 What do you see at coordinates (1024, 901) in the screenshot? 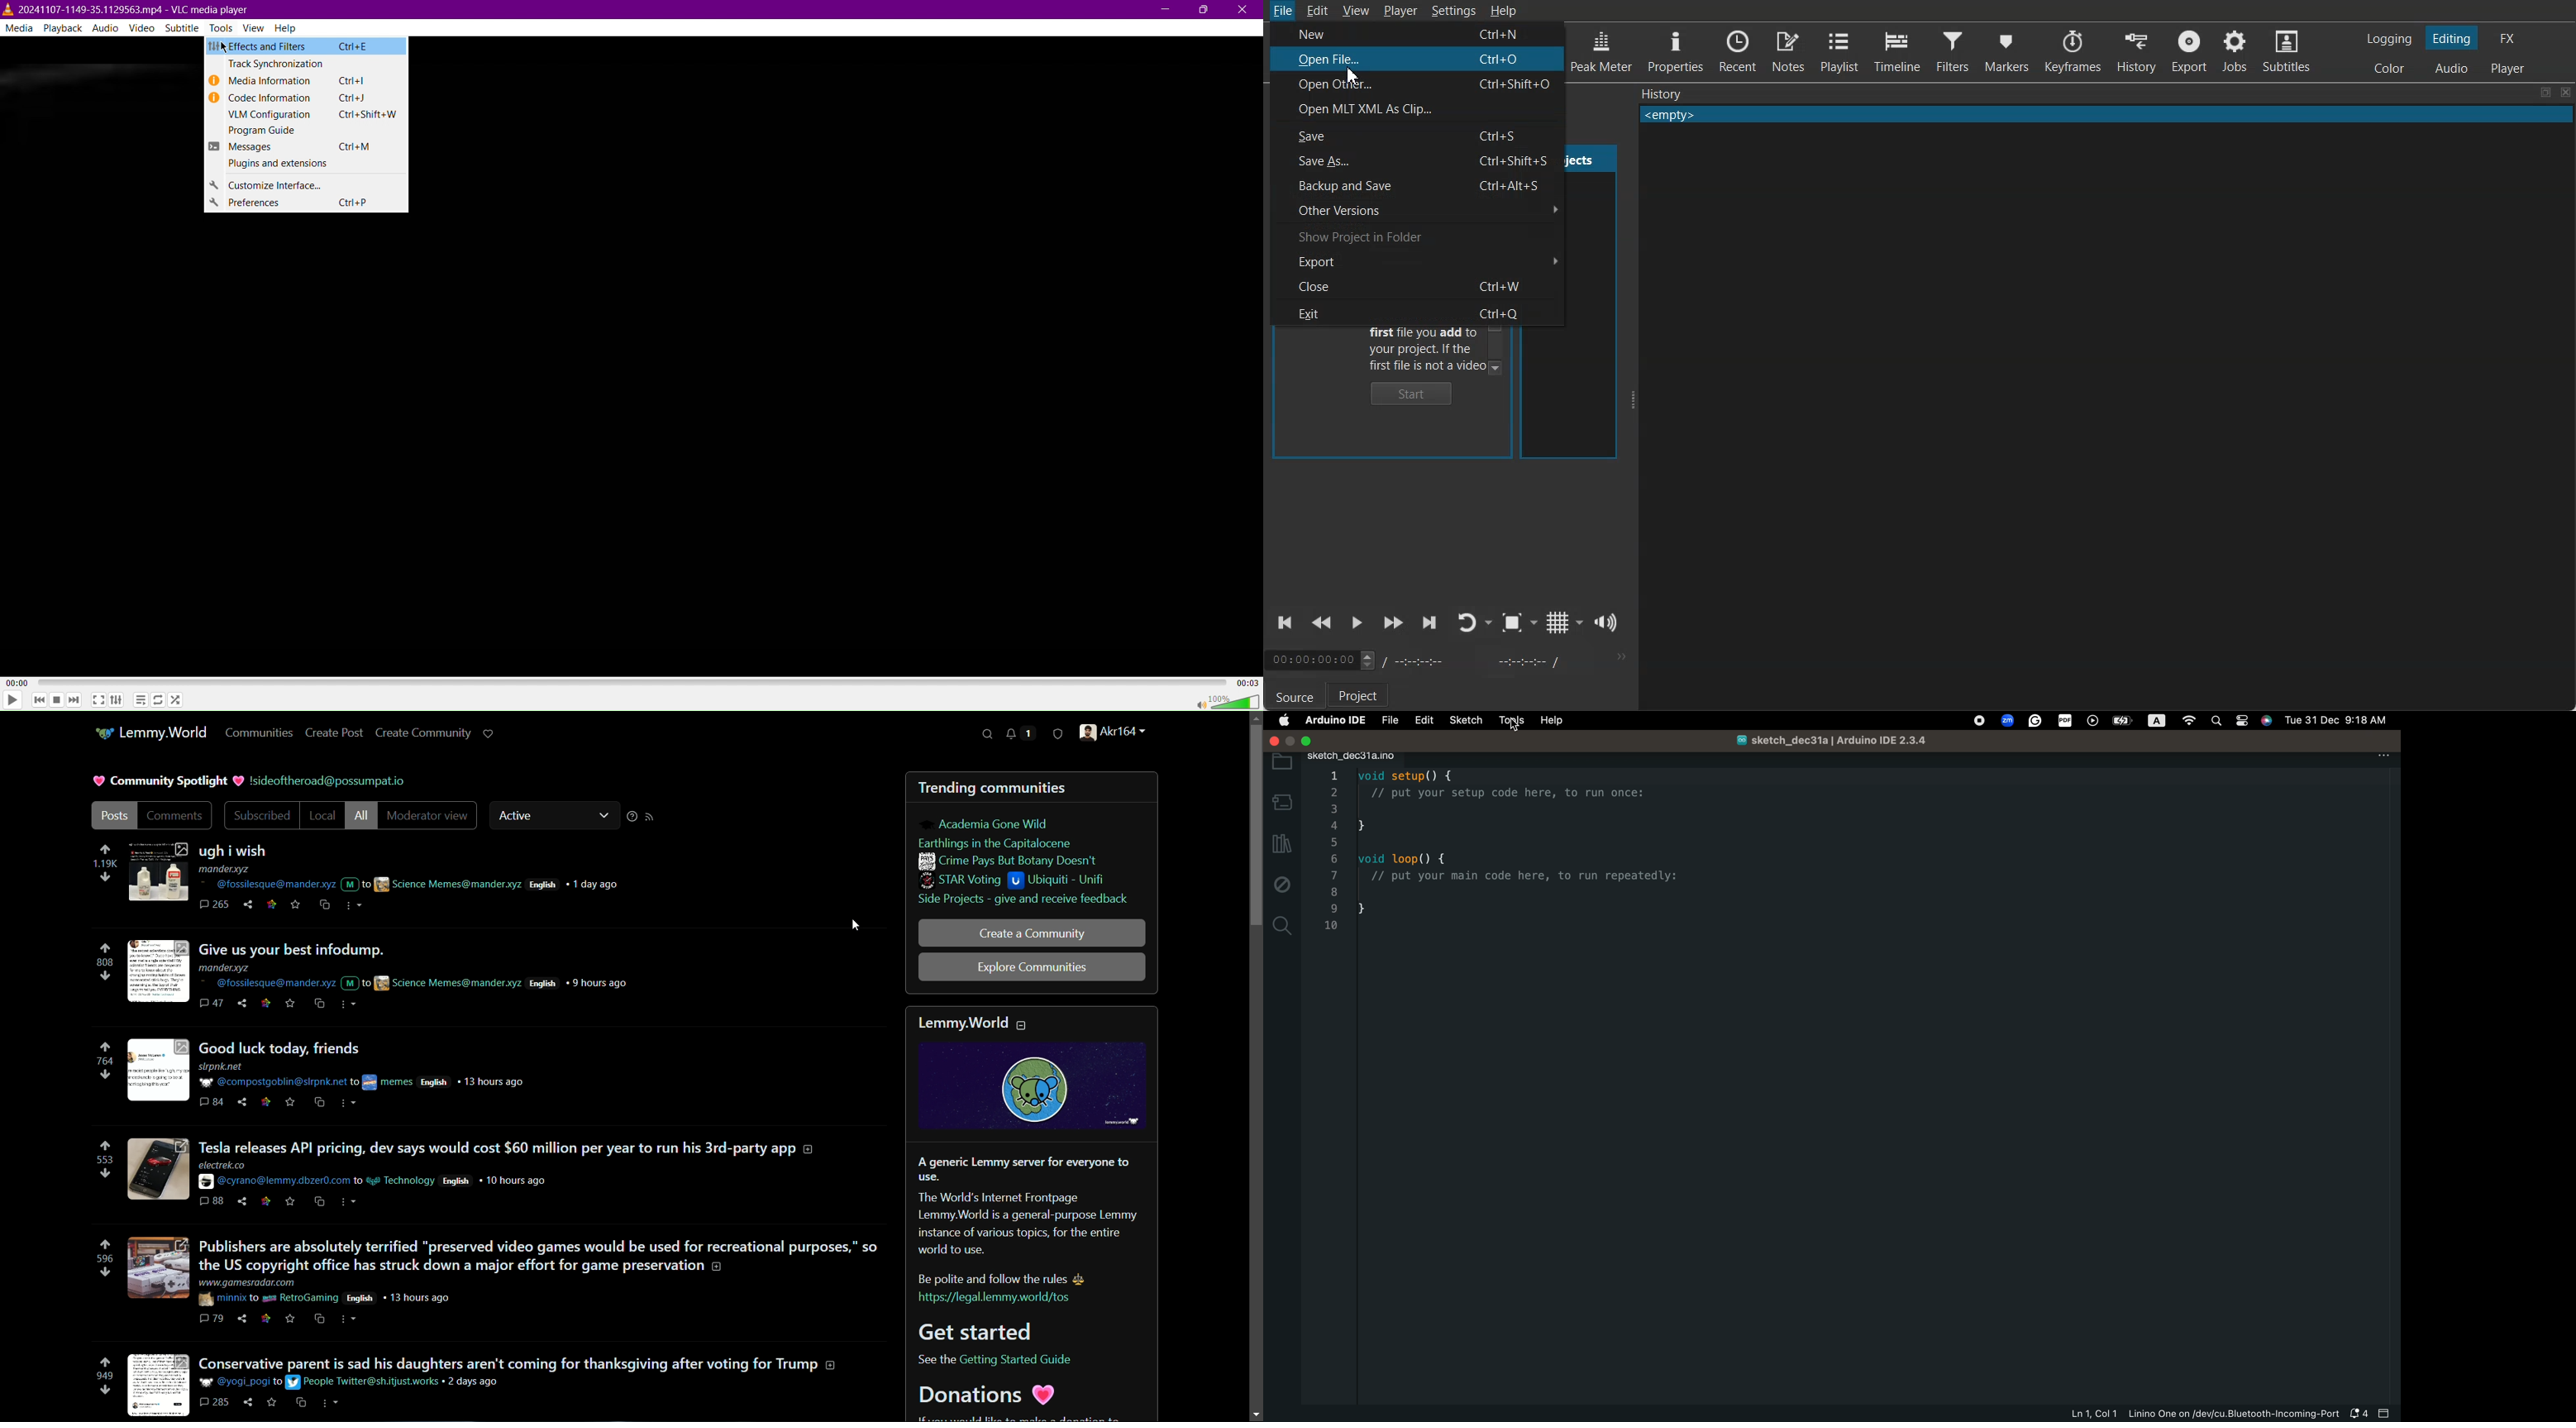
I see `side projects - give and receive feedback` at bounding box center [1024, 901].